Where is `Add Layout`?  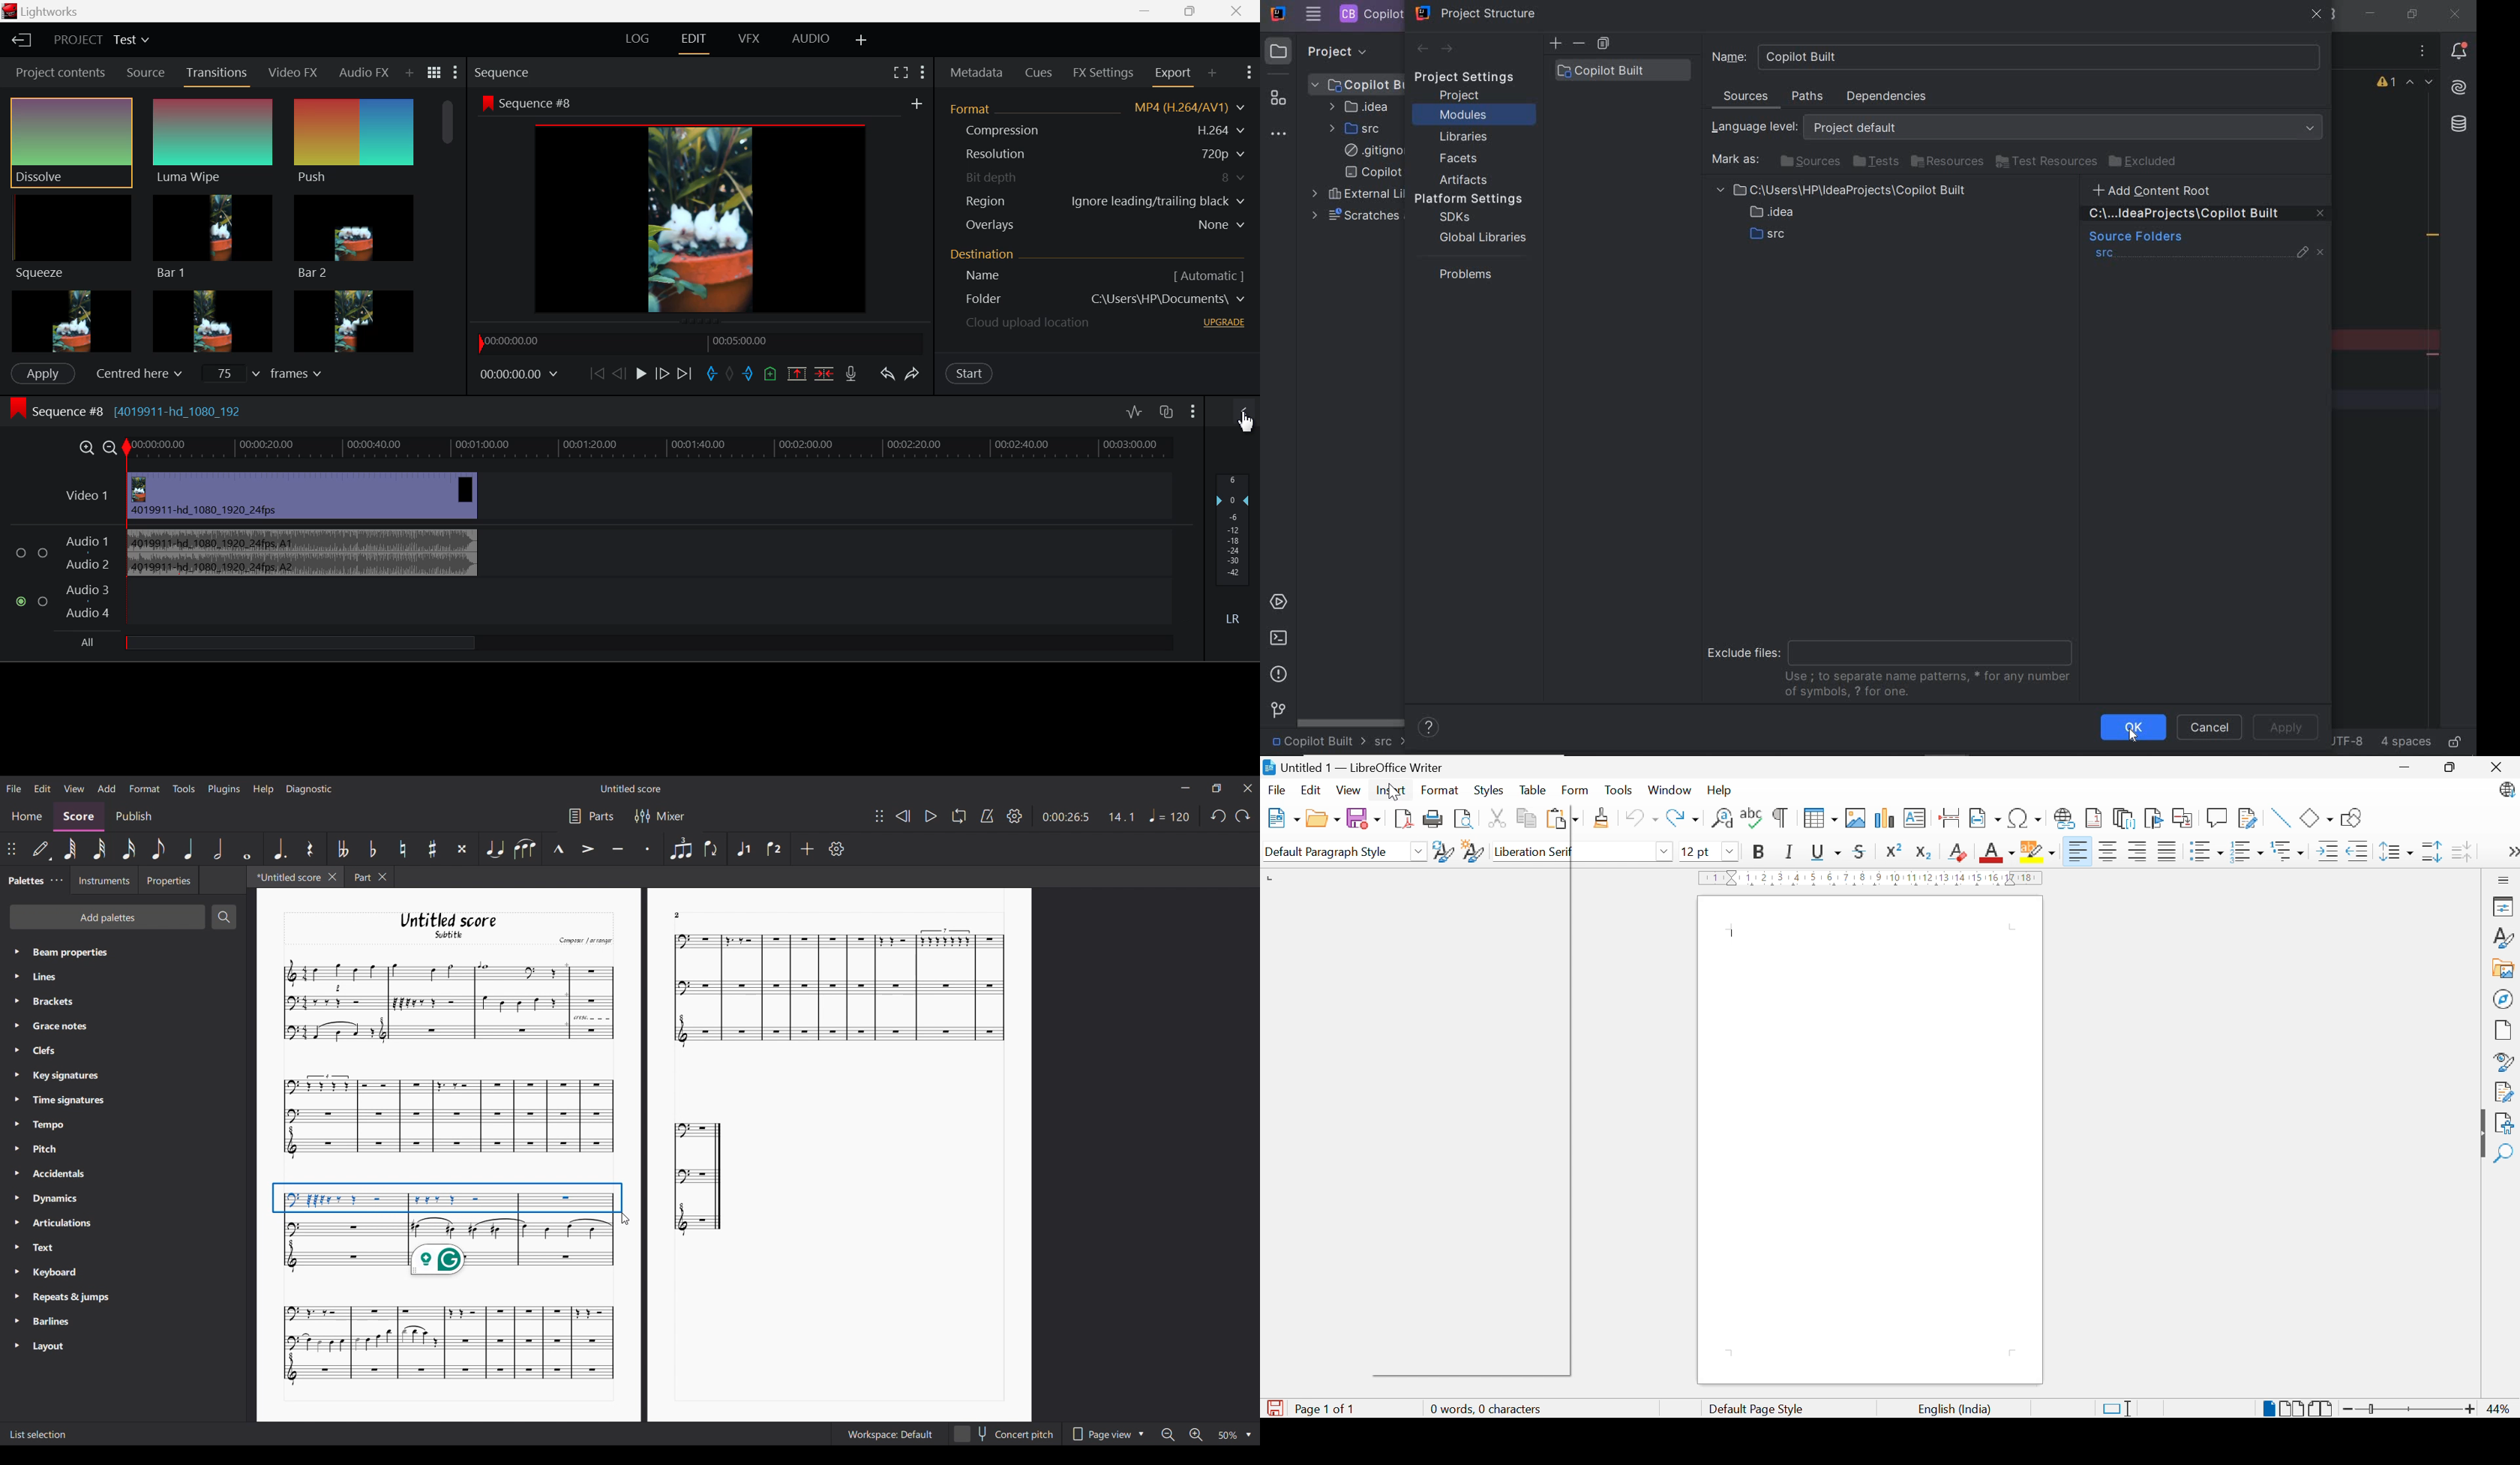 Add Layout is located at coordinates (862, 38).